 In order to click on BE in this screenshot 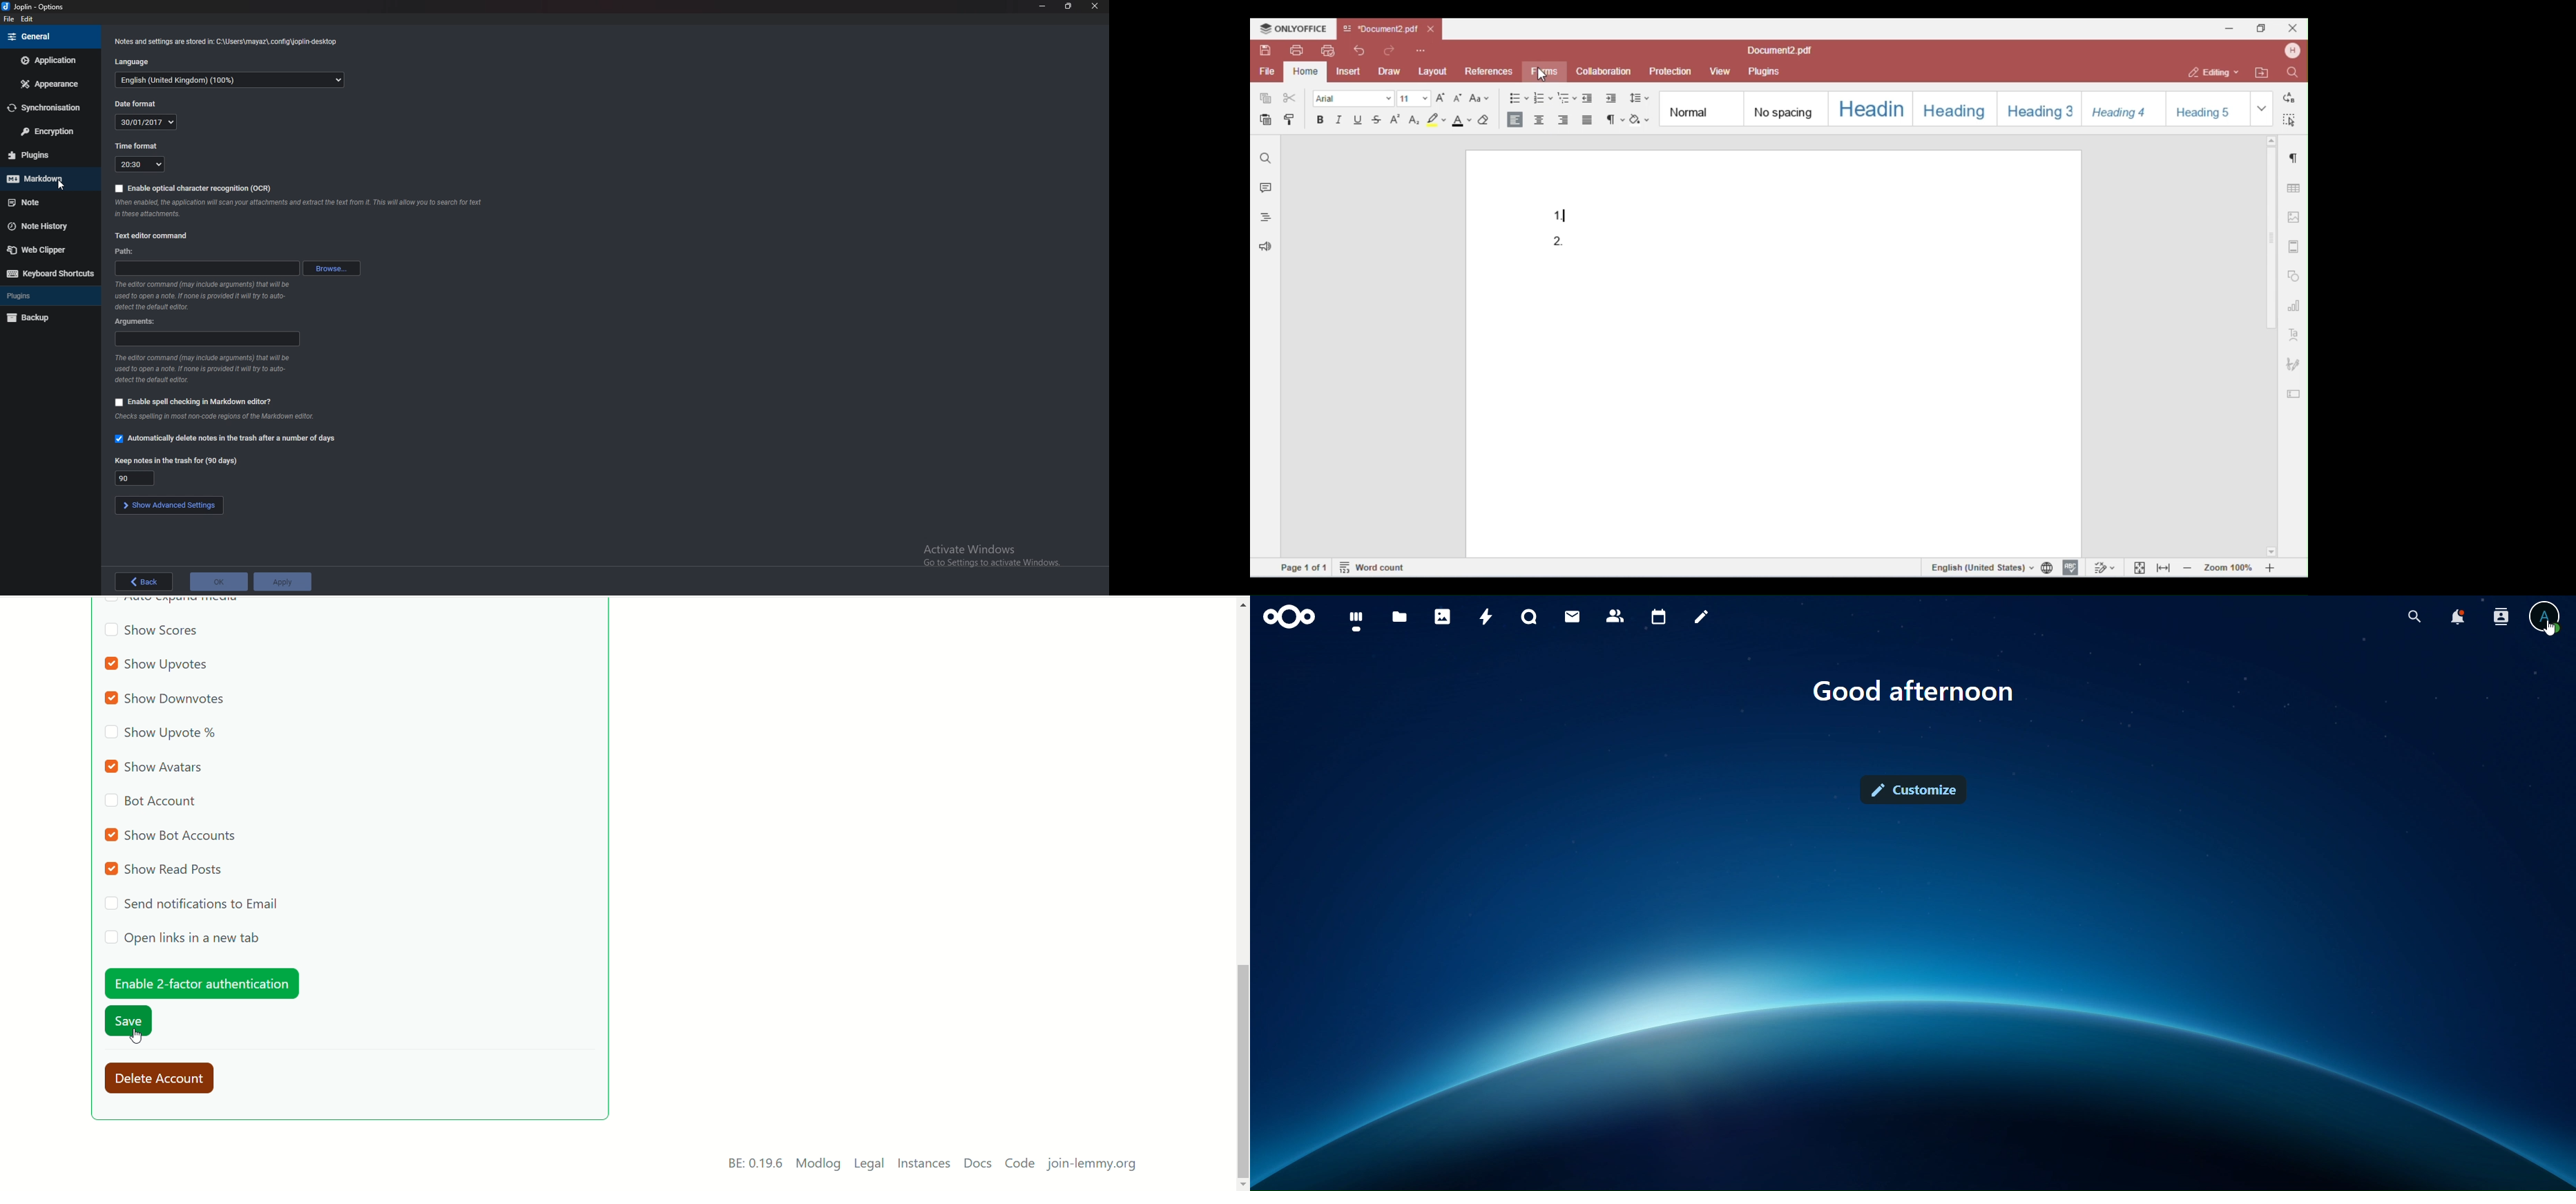, I will do `click(753, 1164)`.